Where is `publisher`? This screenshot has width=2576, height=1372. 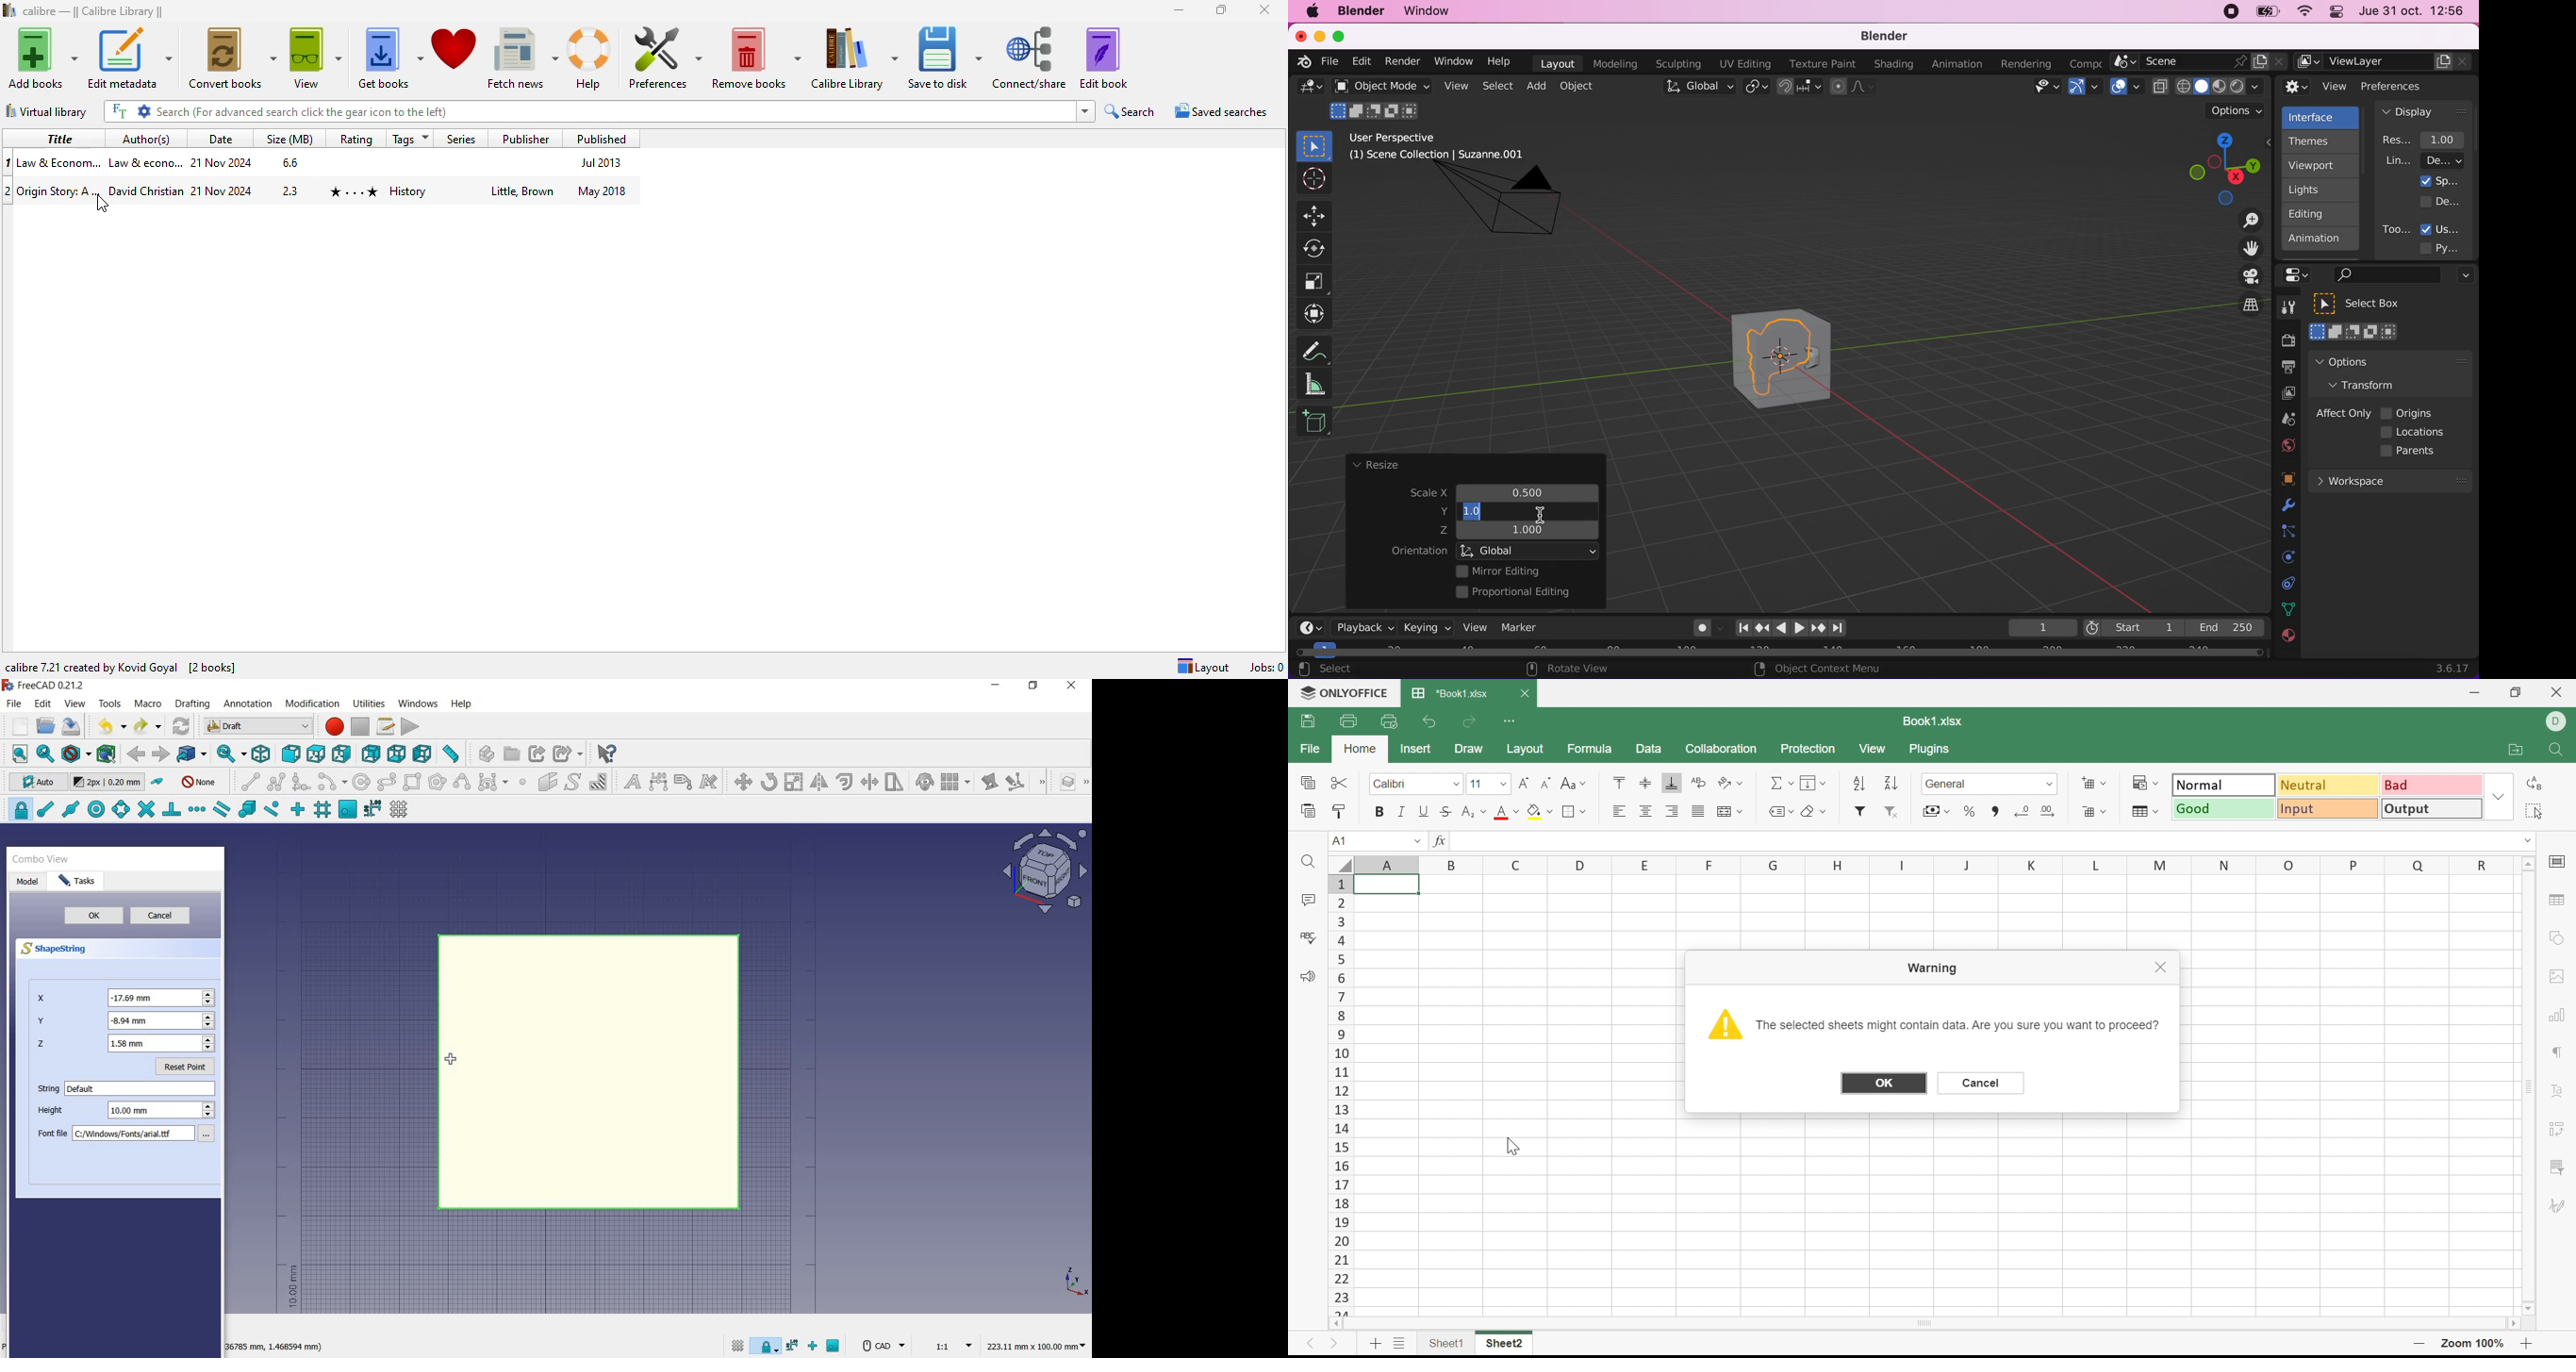 publisher is located at coordinates (526, 139).